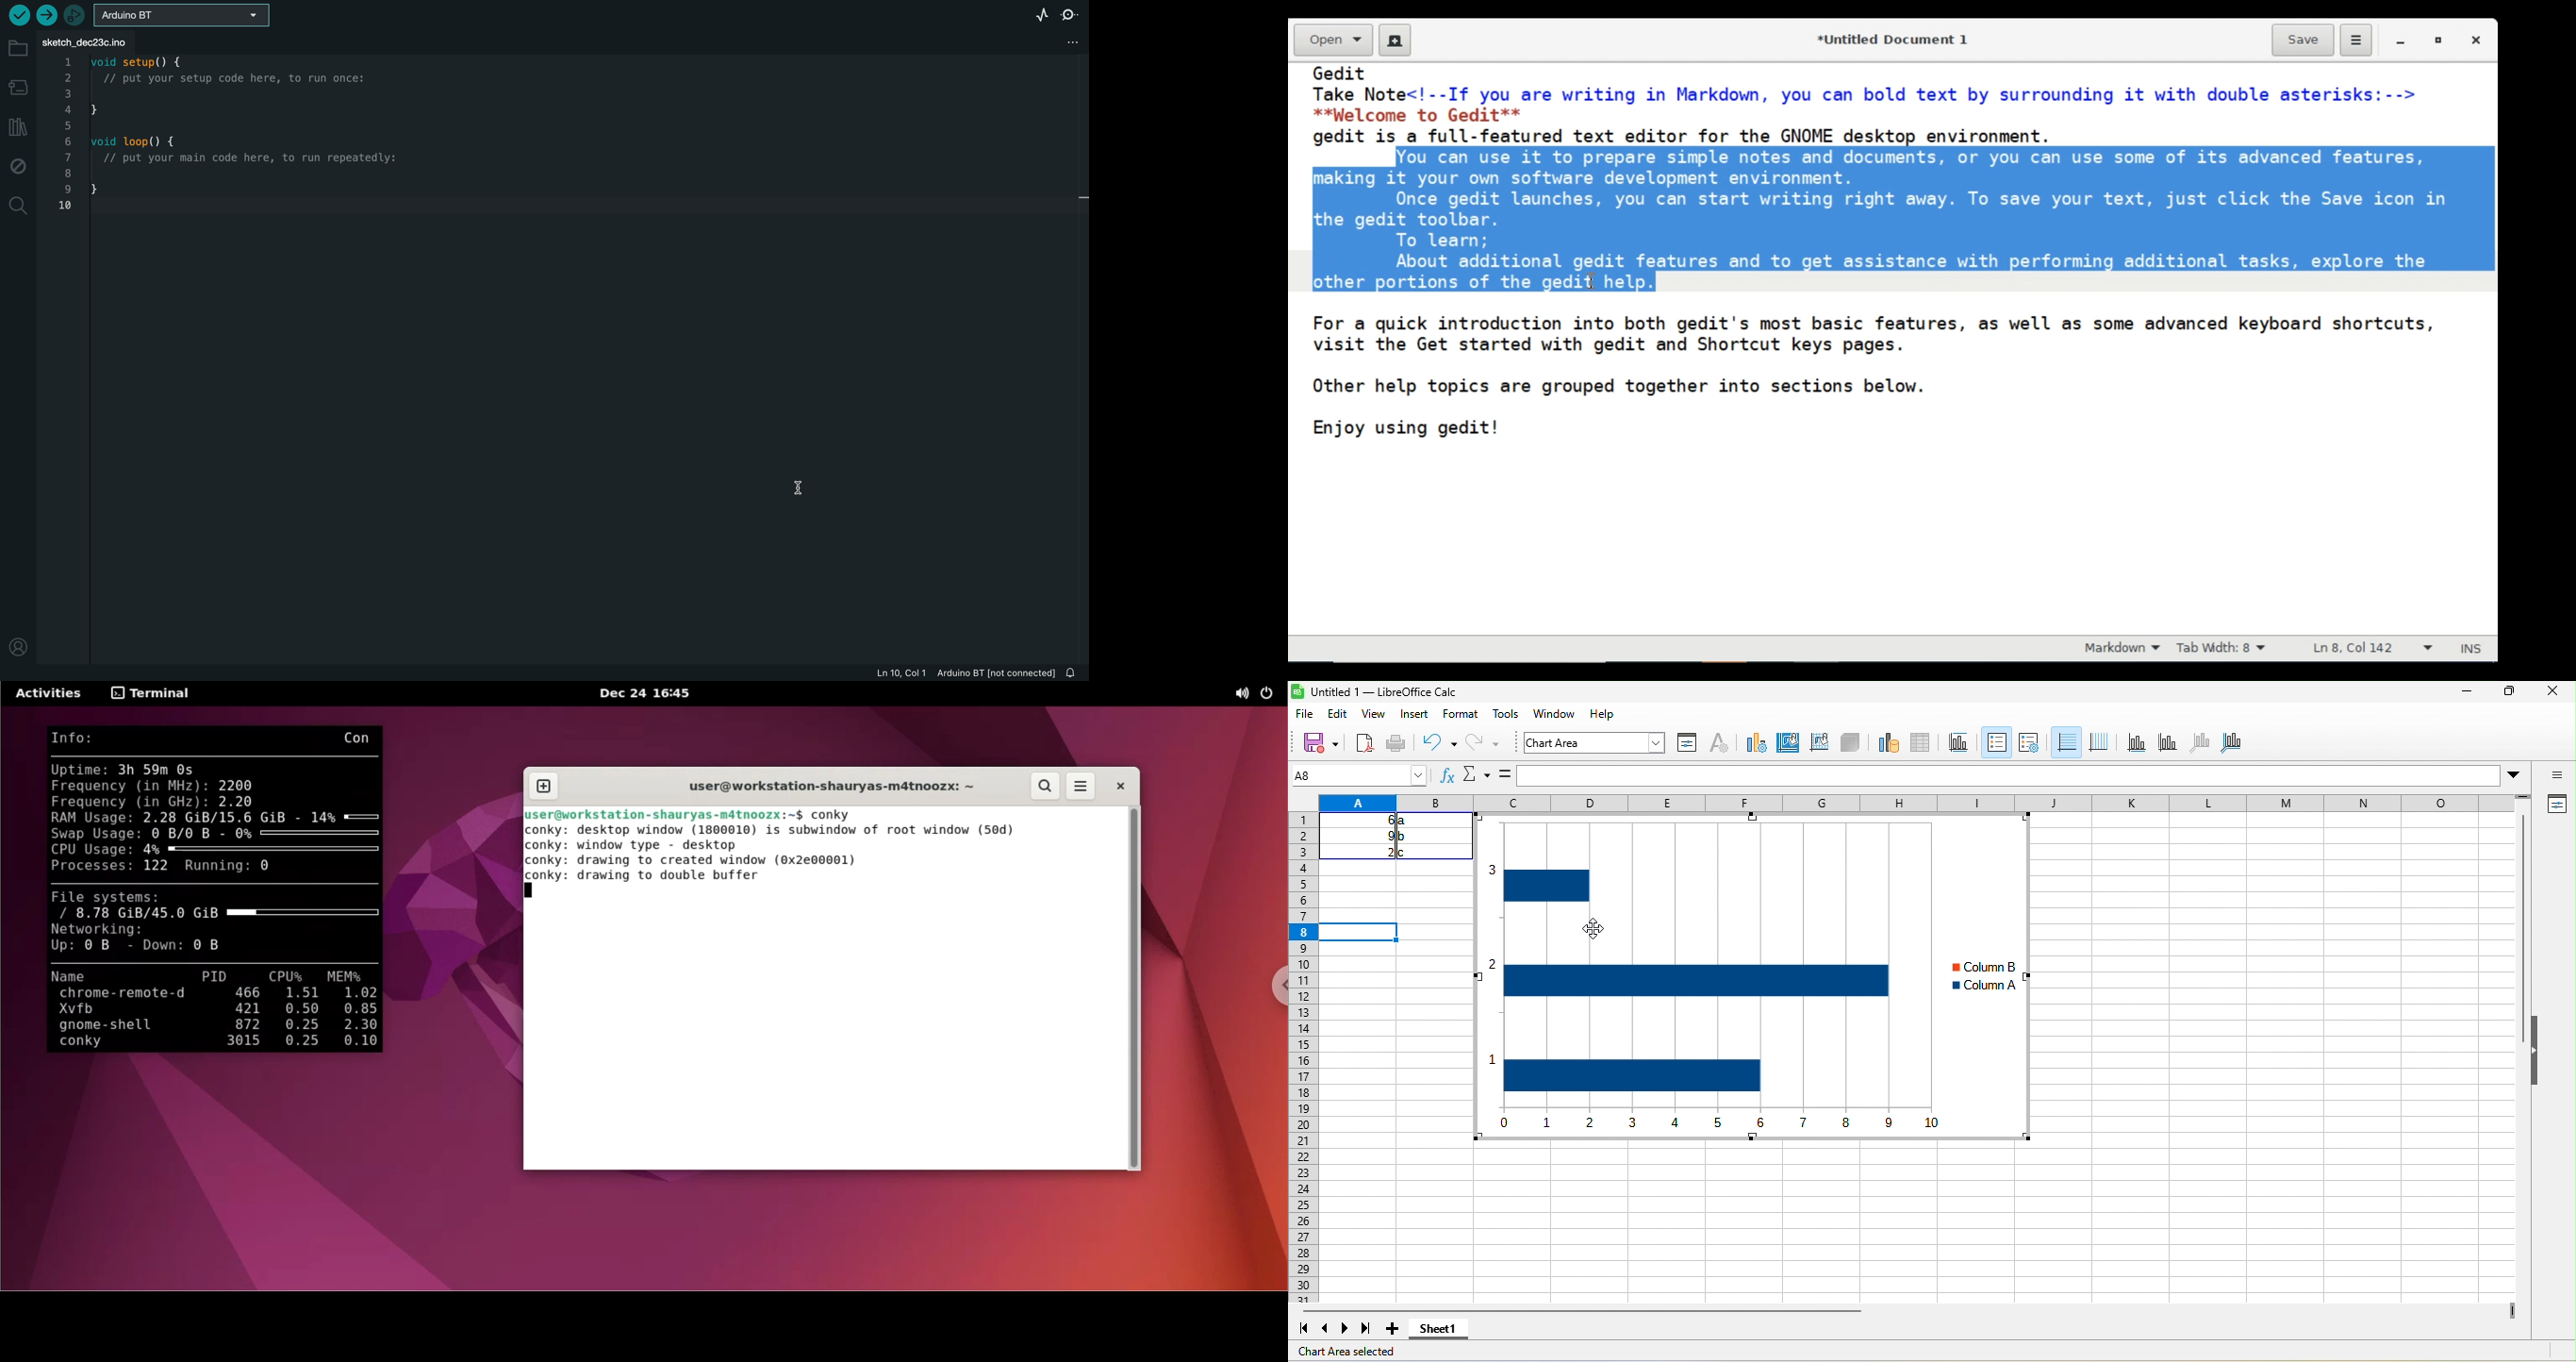  What do you see at coordinates (1686, 744) in the screenshot?
I see `format selection` at bounding box center [1686, 744].